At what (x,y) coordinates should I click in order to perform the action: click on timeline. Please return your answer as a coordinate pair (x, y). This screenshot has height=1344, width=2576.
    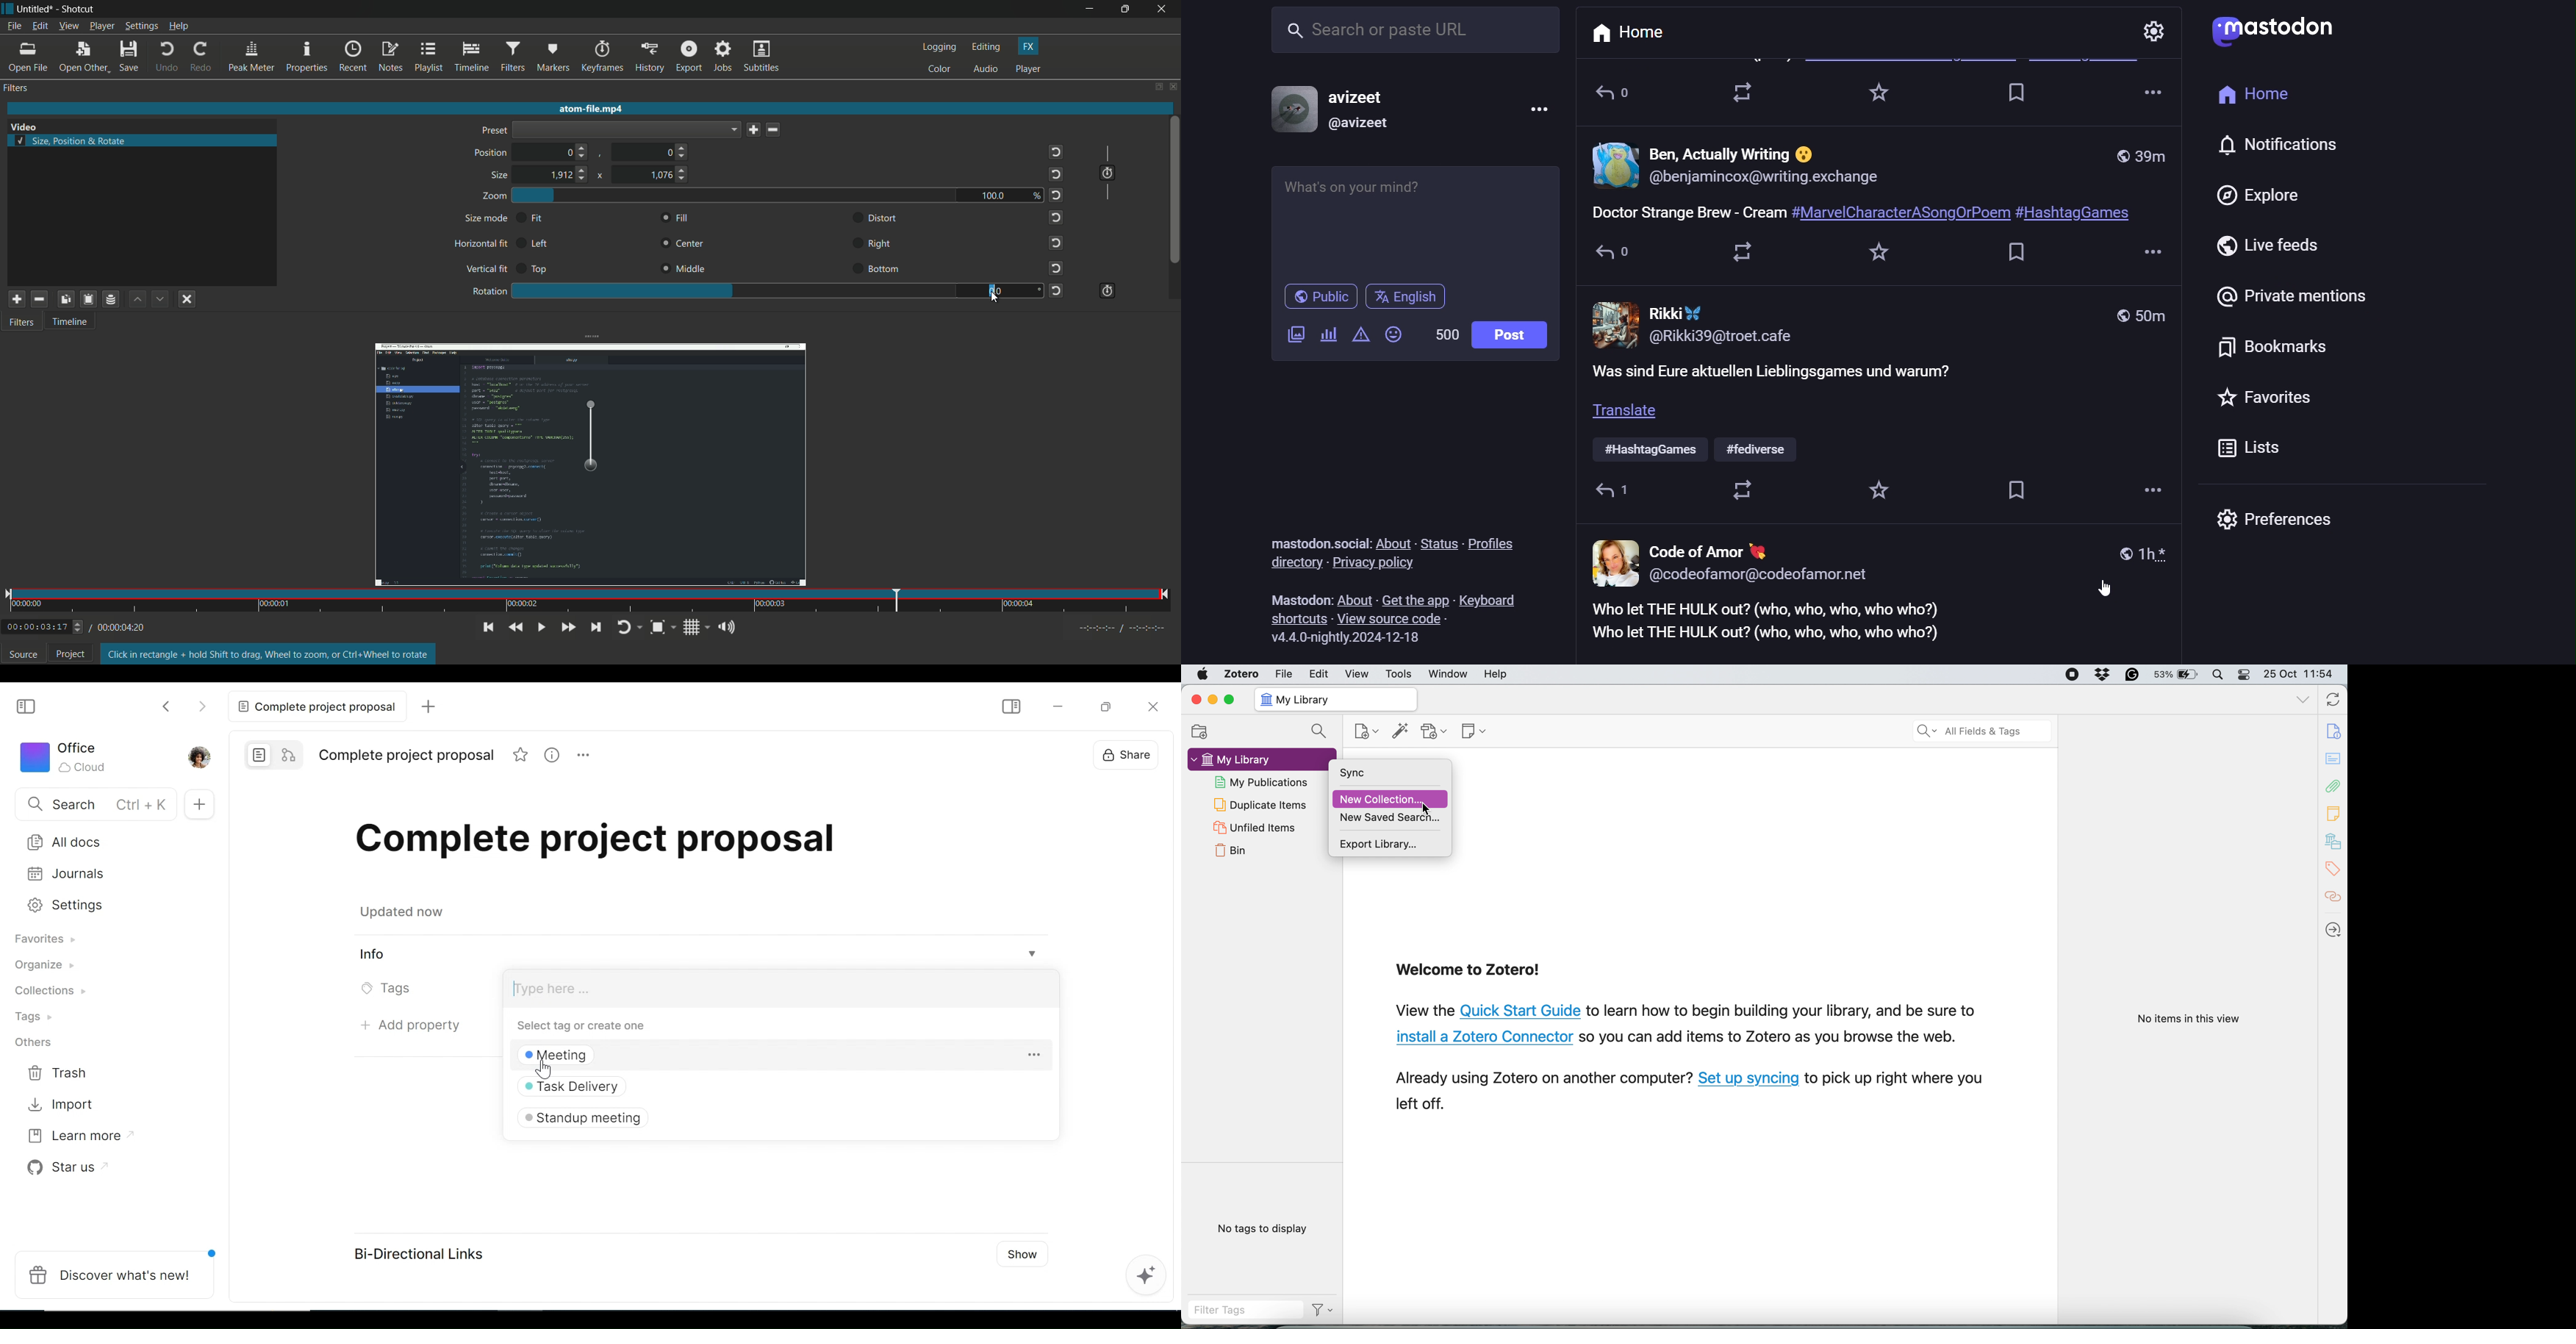
    Looking at the image, I should click on (470, 57).